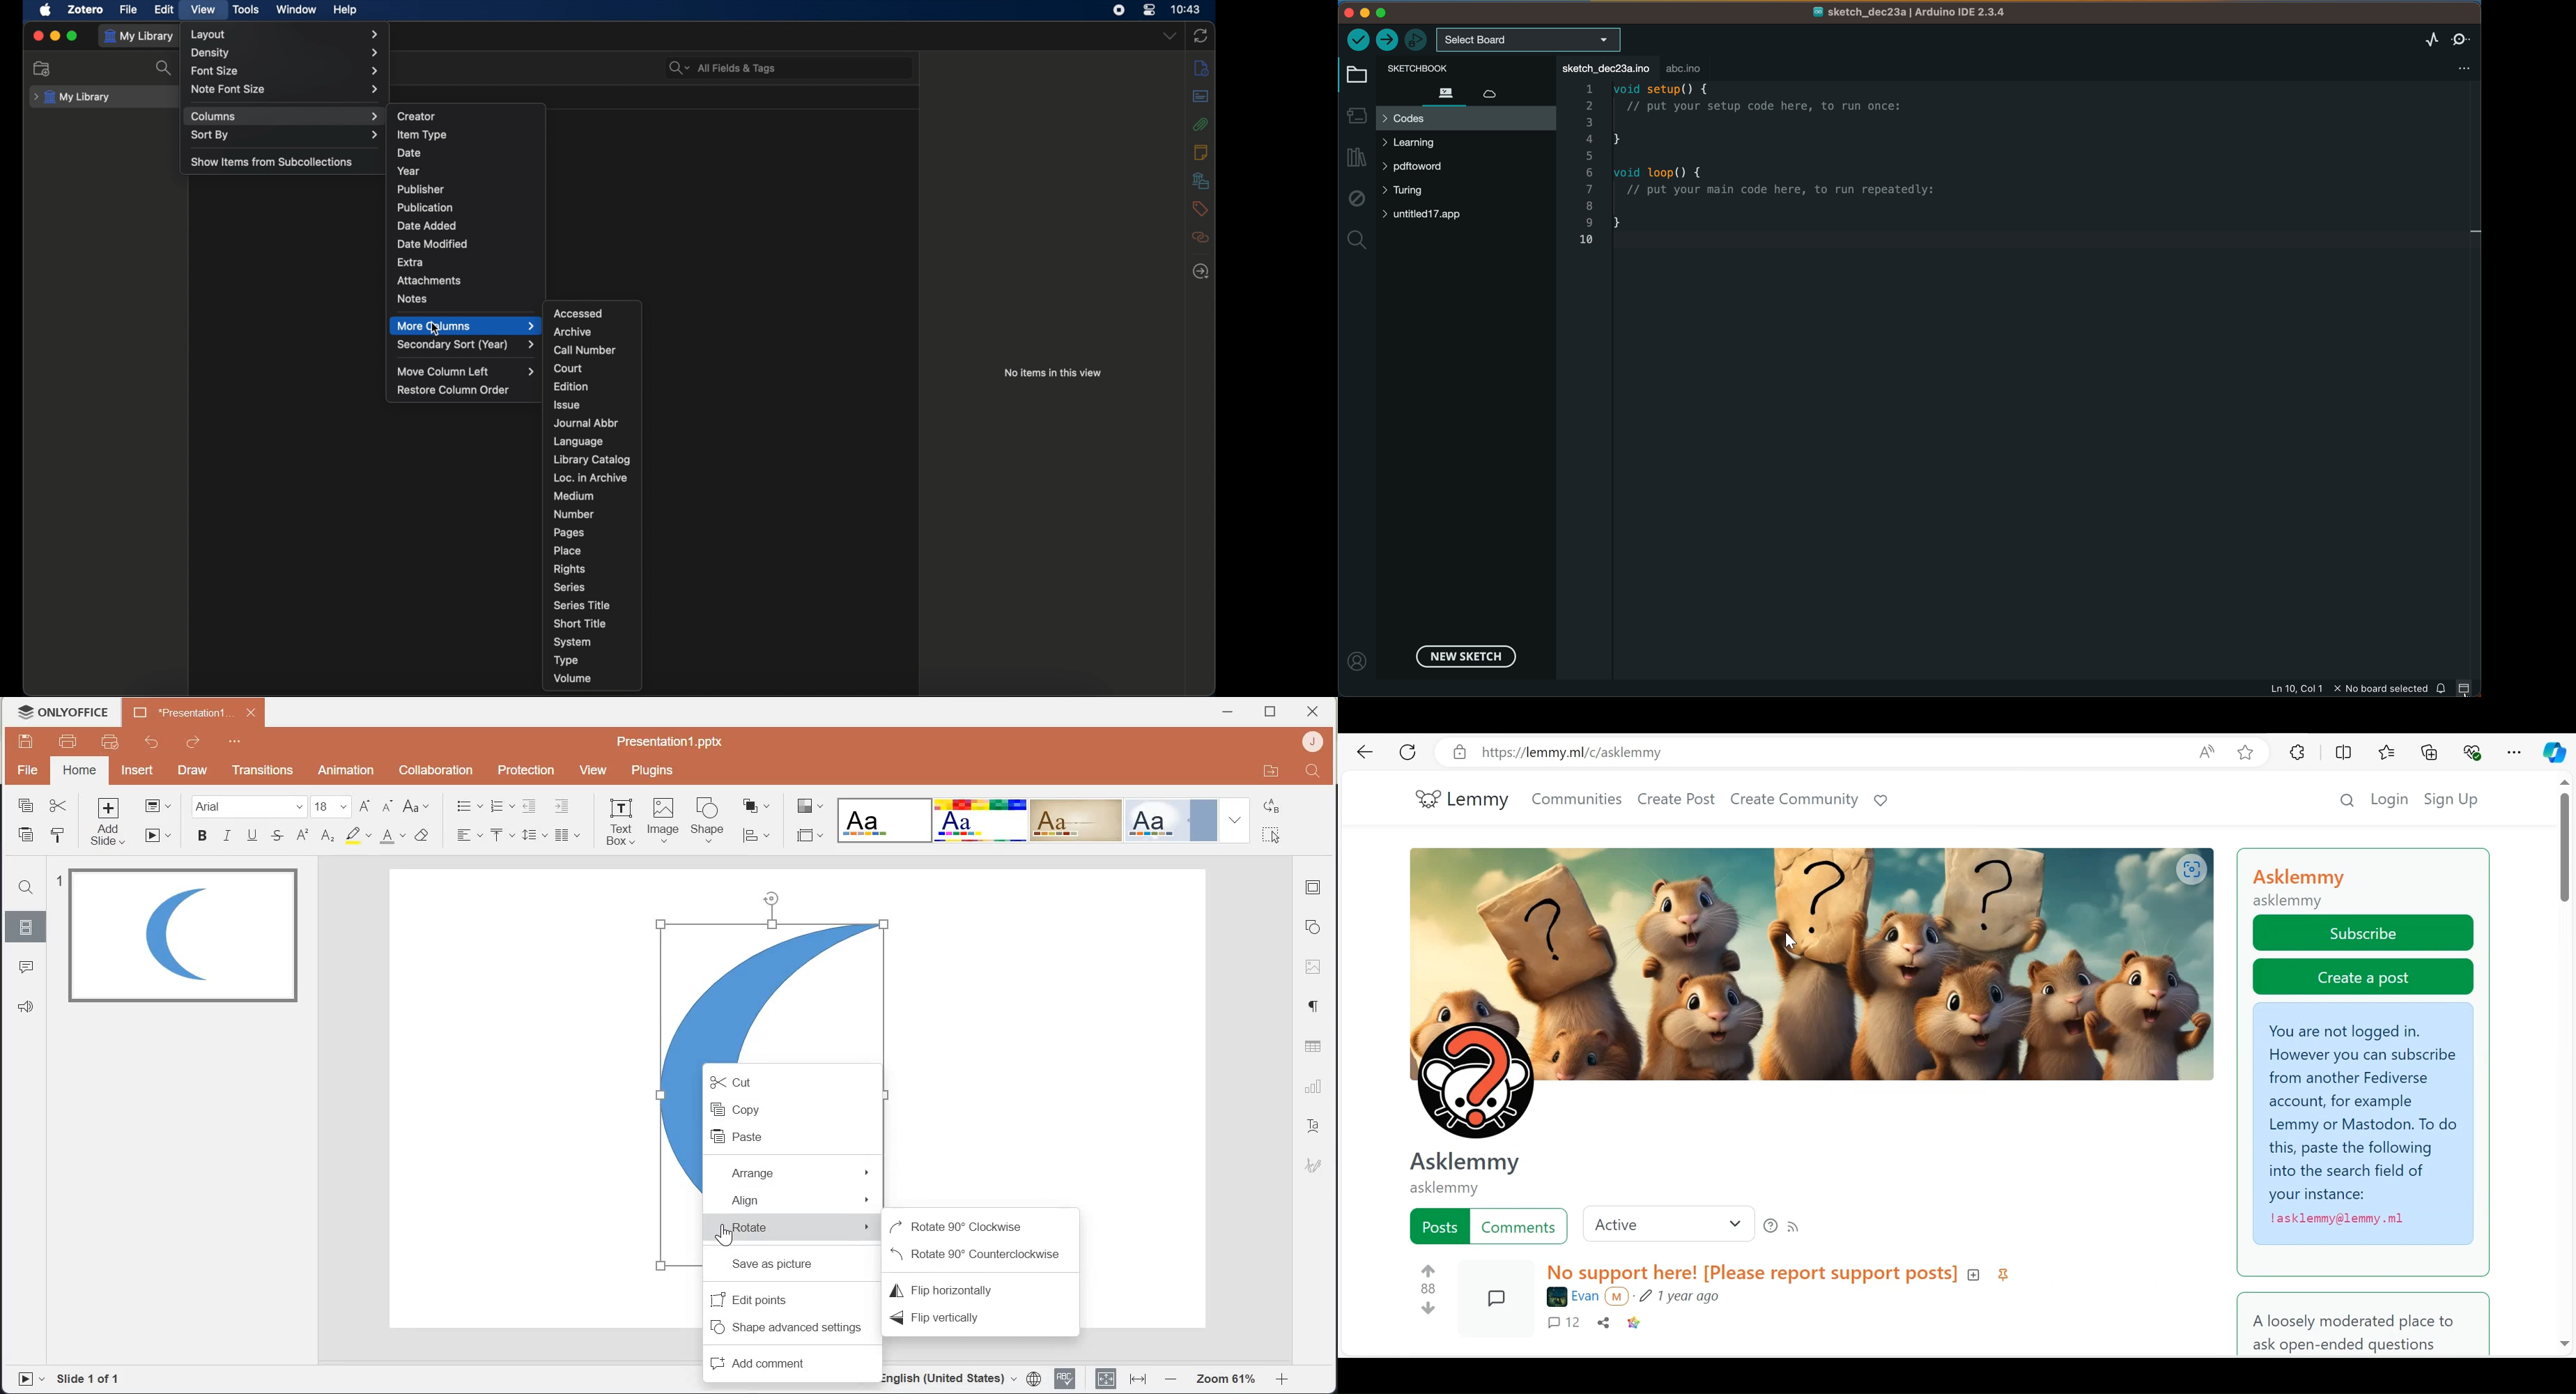 This screenshot has height=1400, width=2576. I want to click on density, so click(286, 53).